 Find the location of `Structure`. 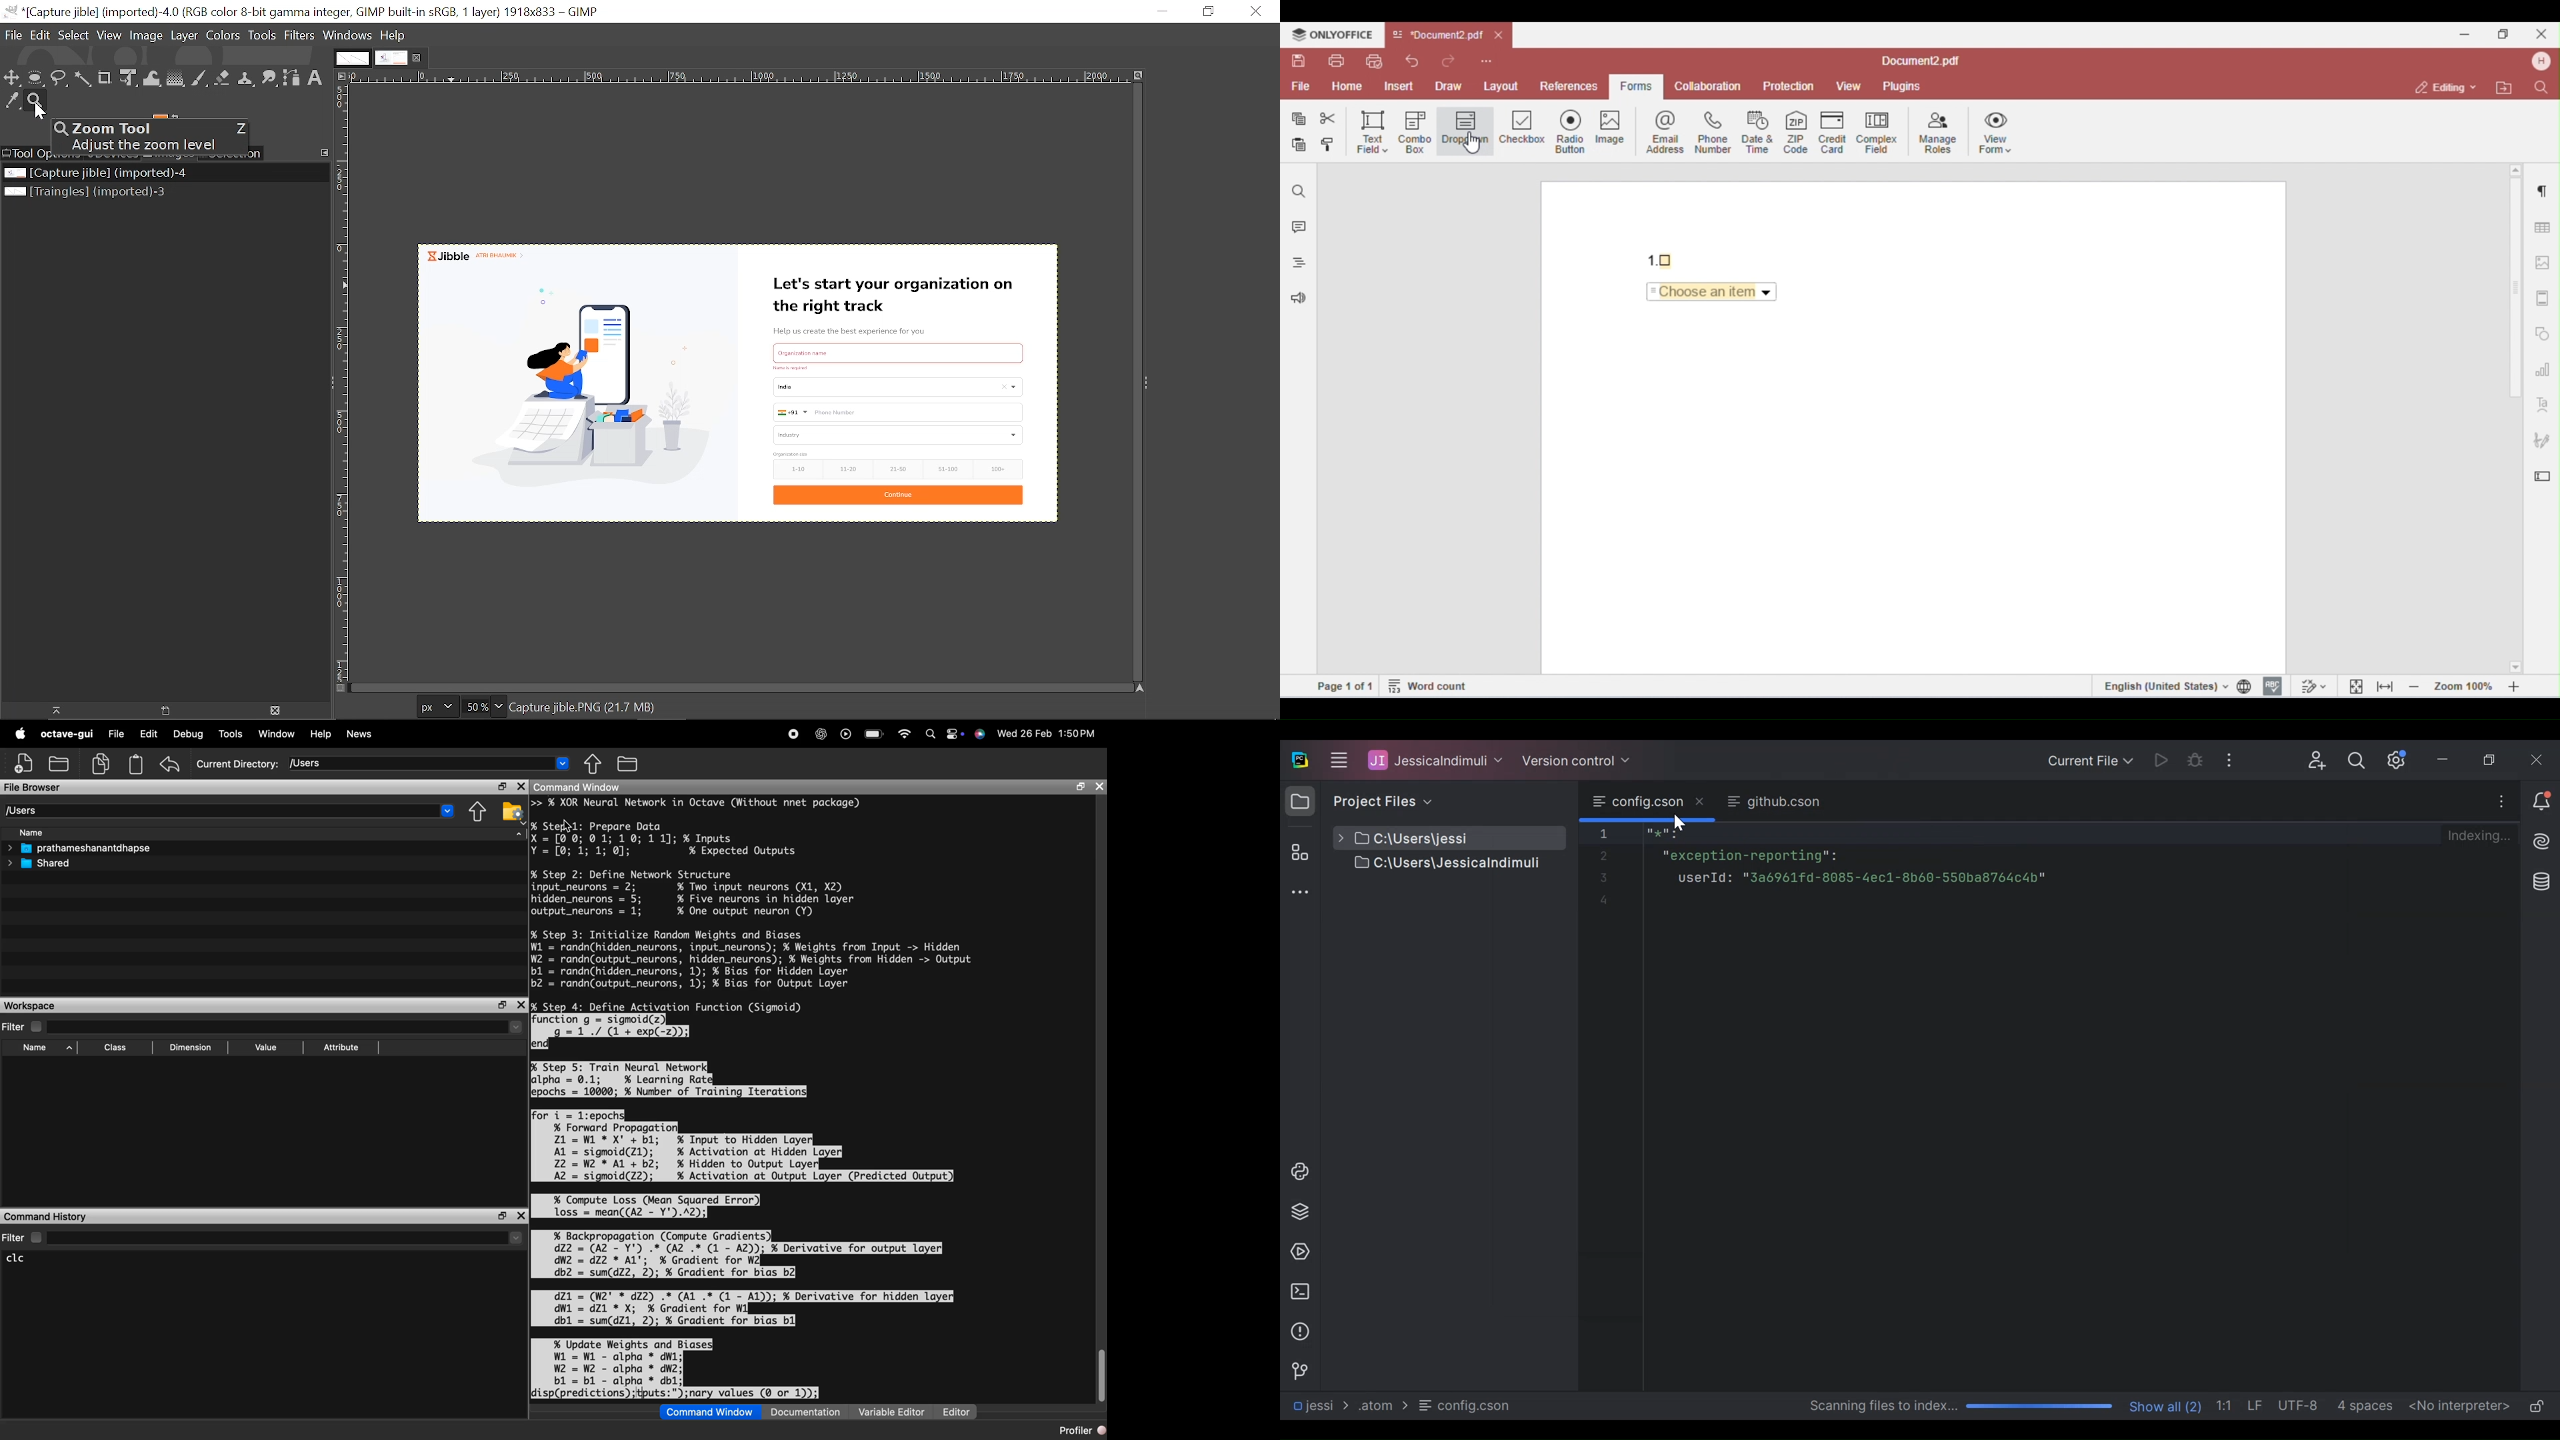

Structure is located at coordinates (1297, 852).